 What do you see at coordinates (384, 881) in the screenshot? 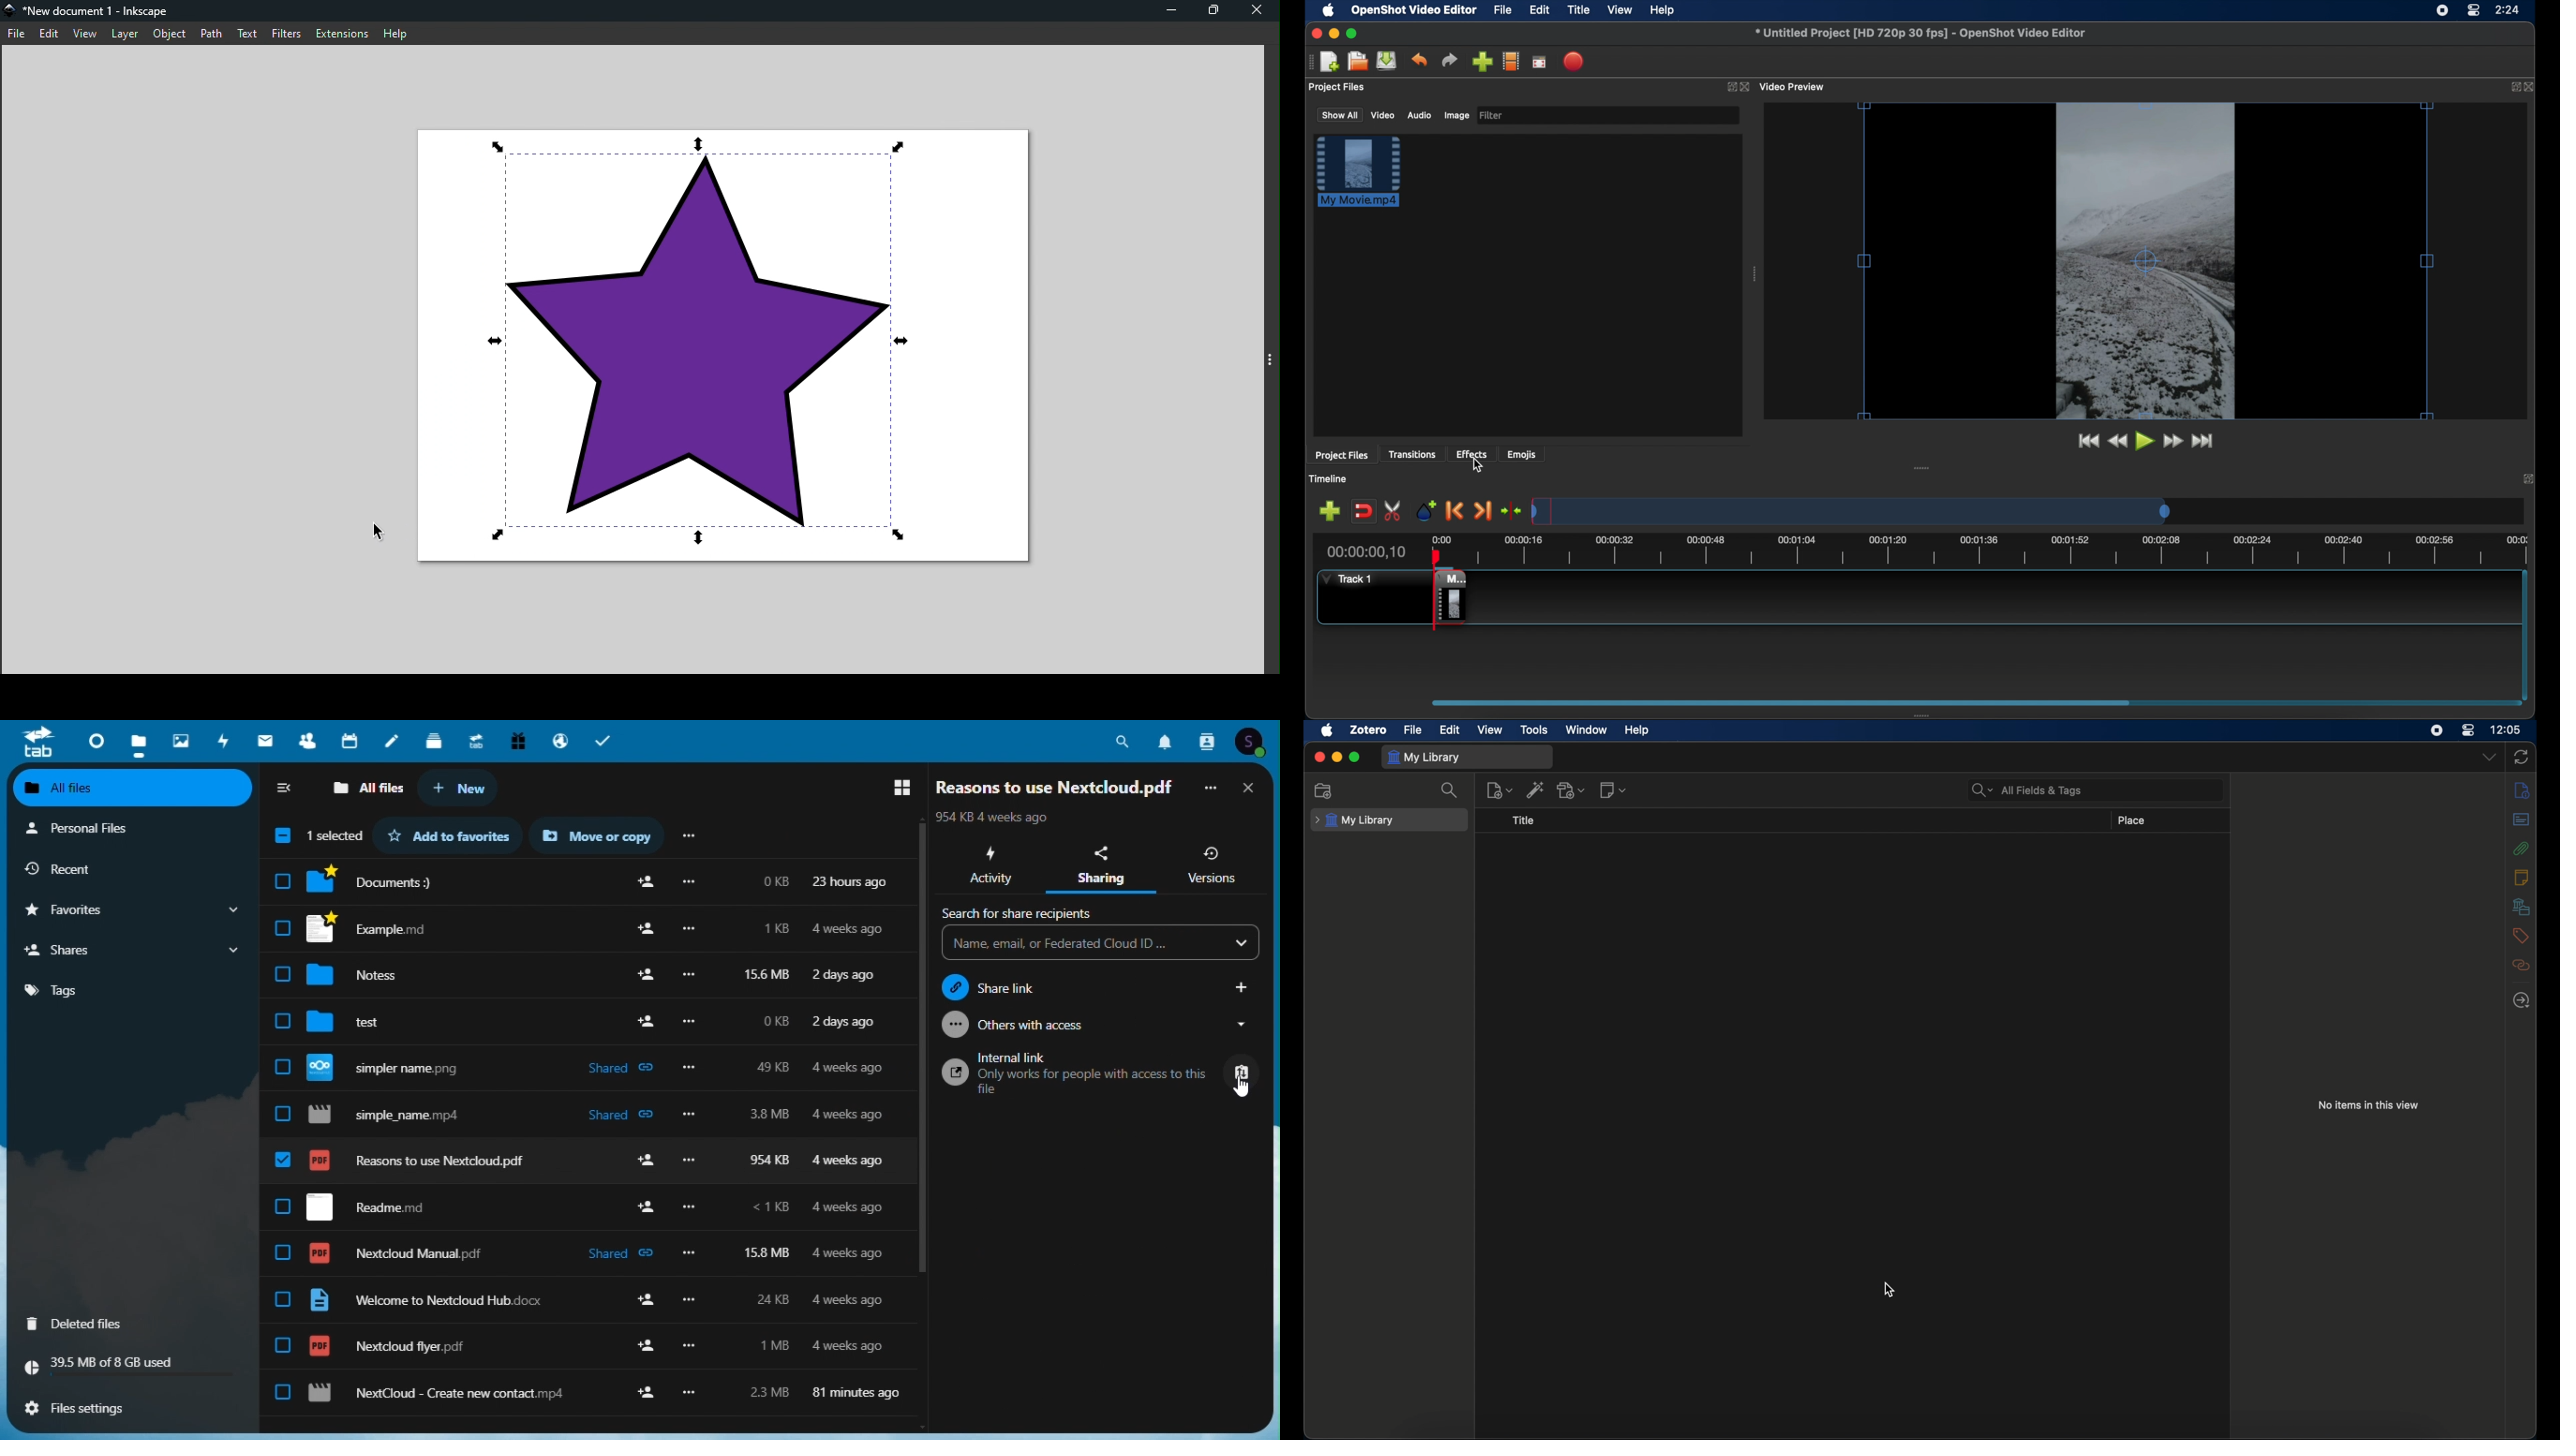
I see `documents` at bounding box center [384, 881].